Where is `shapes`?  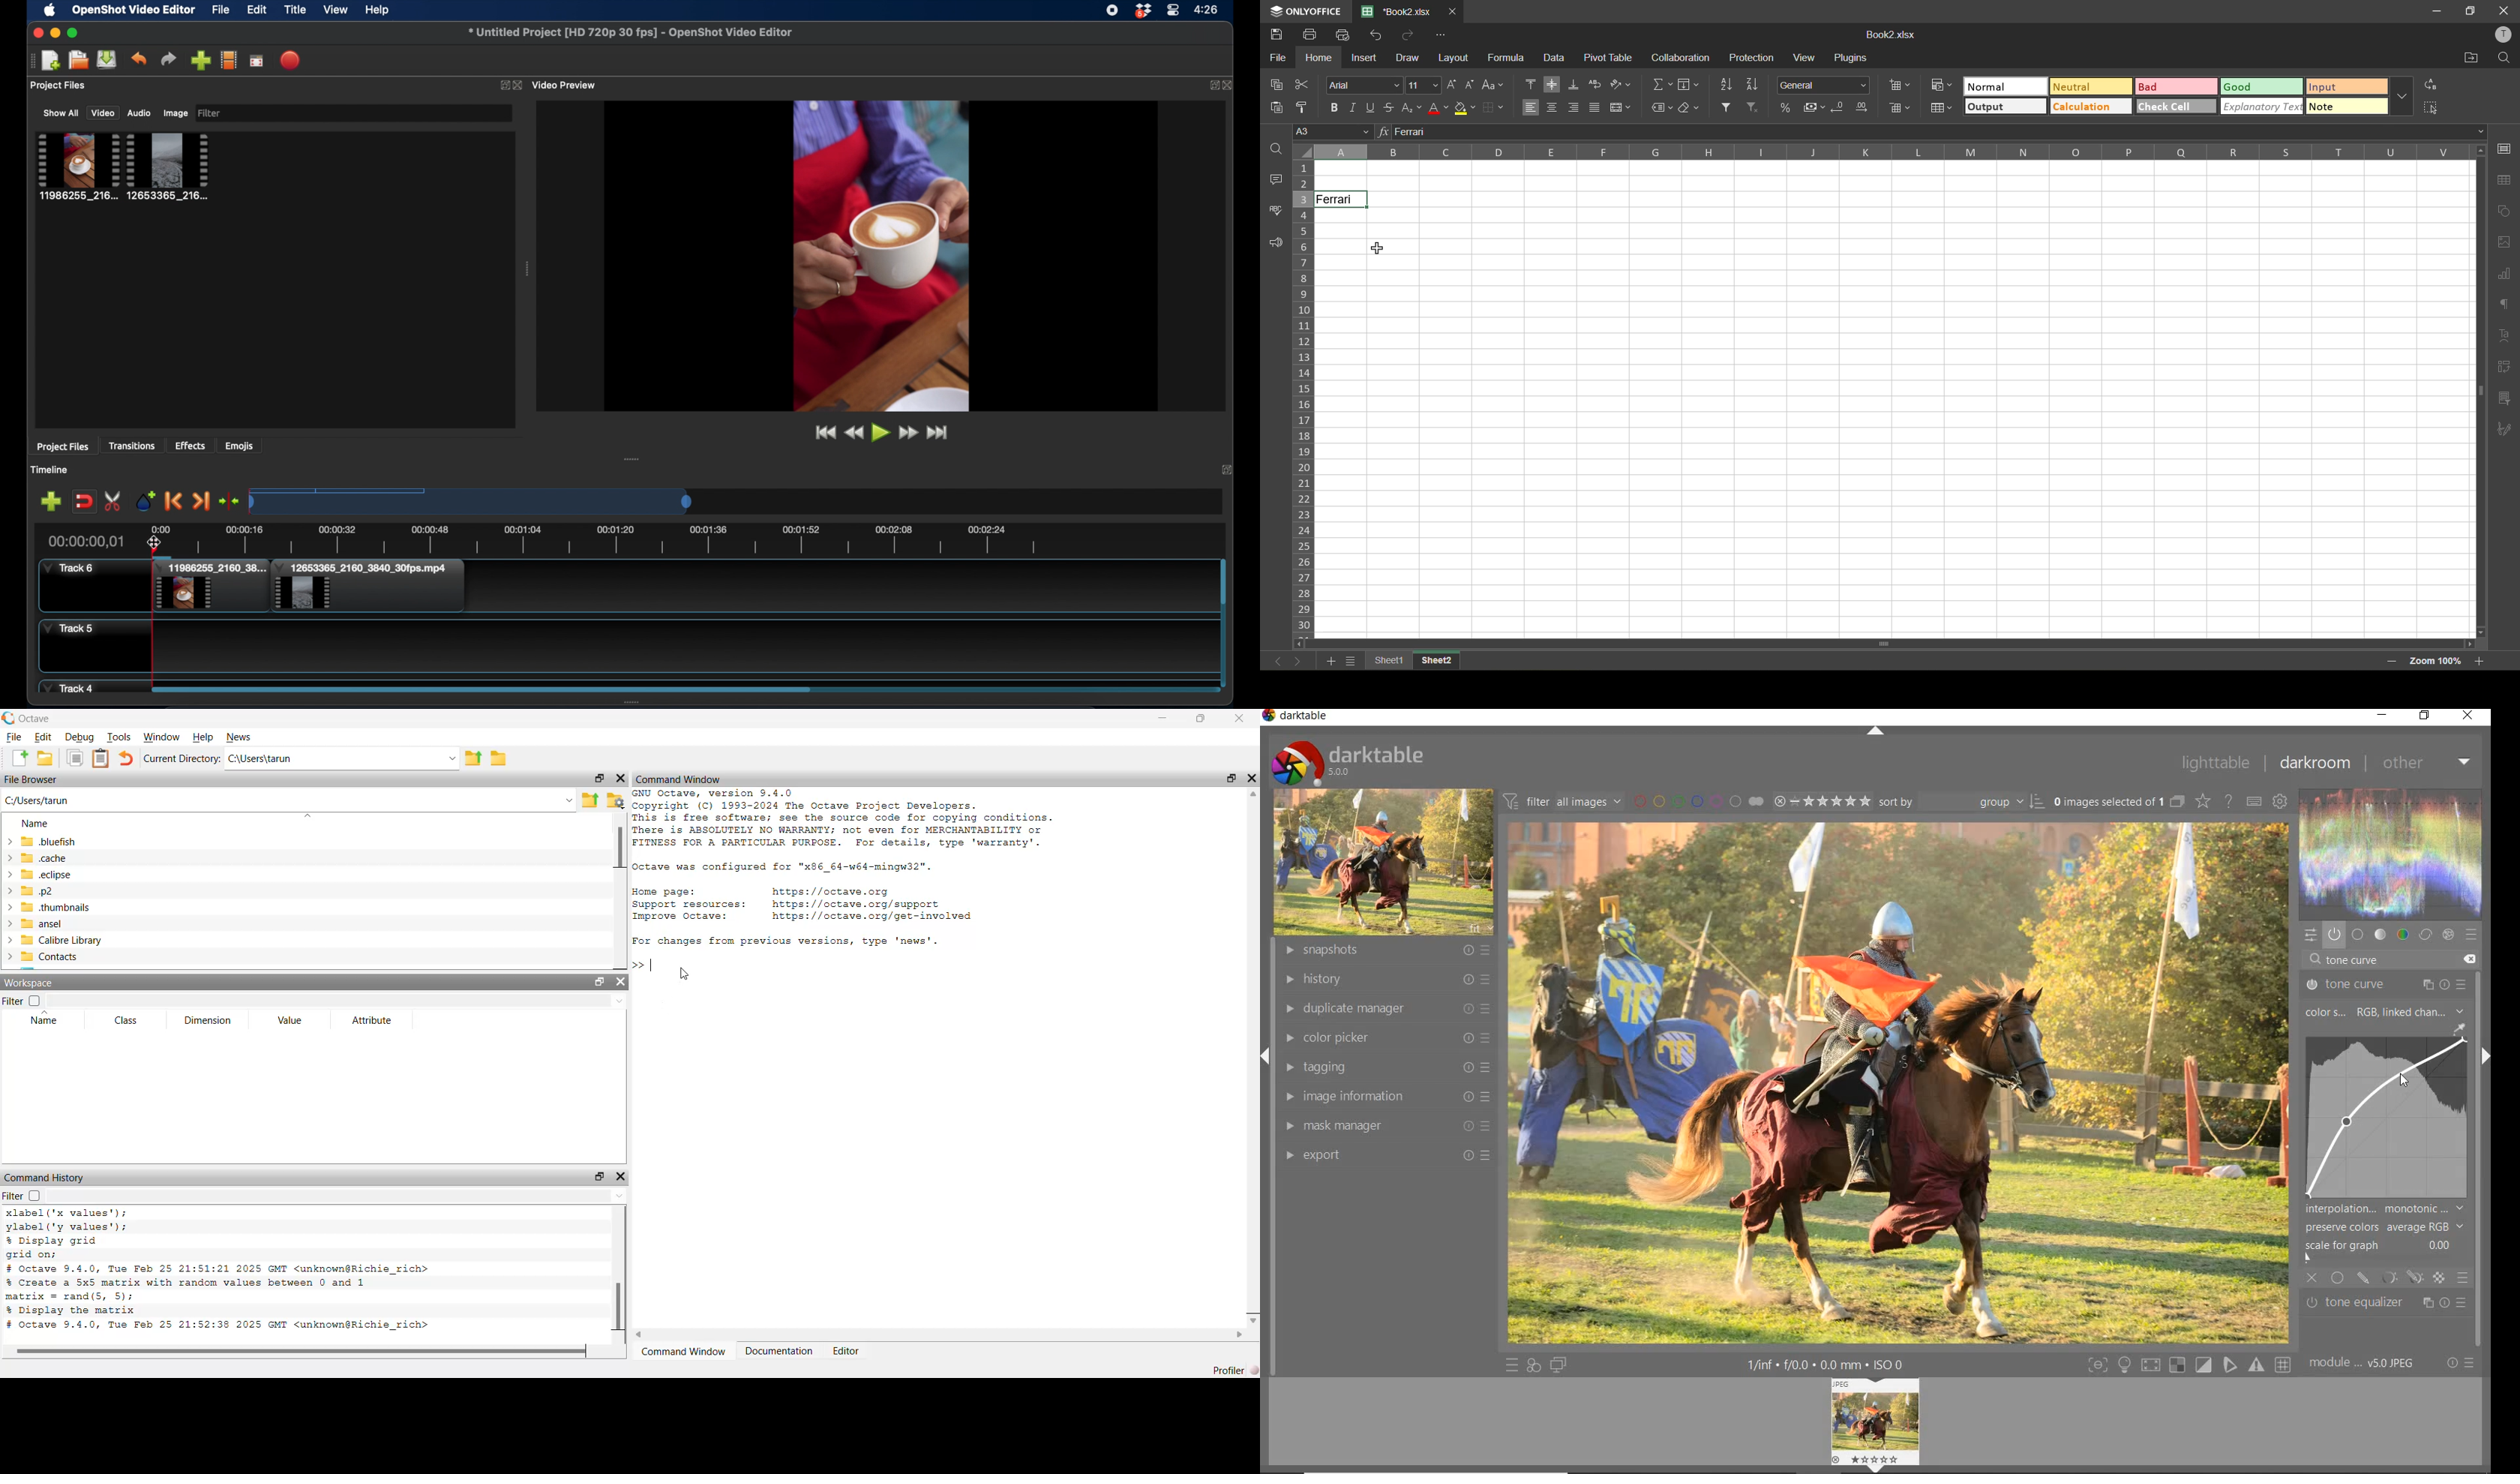
shapes is located at coordinates (2504, 209).